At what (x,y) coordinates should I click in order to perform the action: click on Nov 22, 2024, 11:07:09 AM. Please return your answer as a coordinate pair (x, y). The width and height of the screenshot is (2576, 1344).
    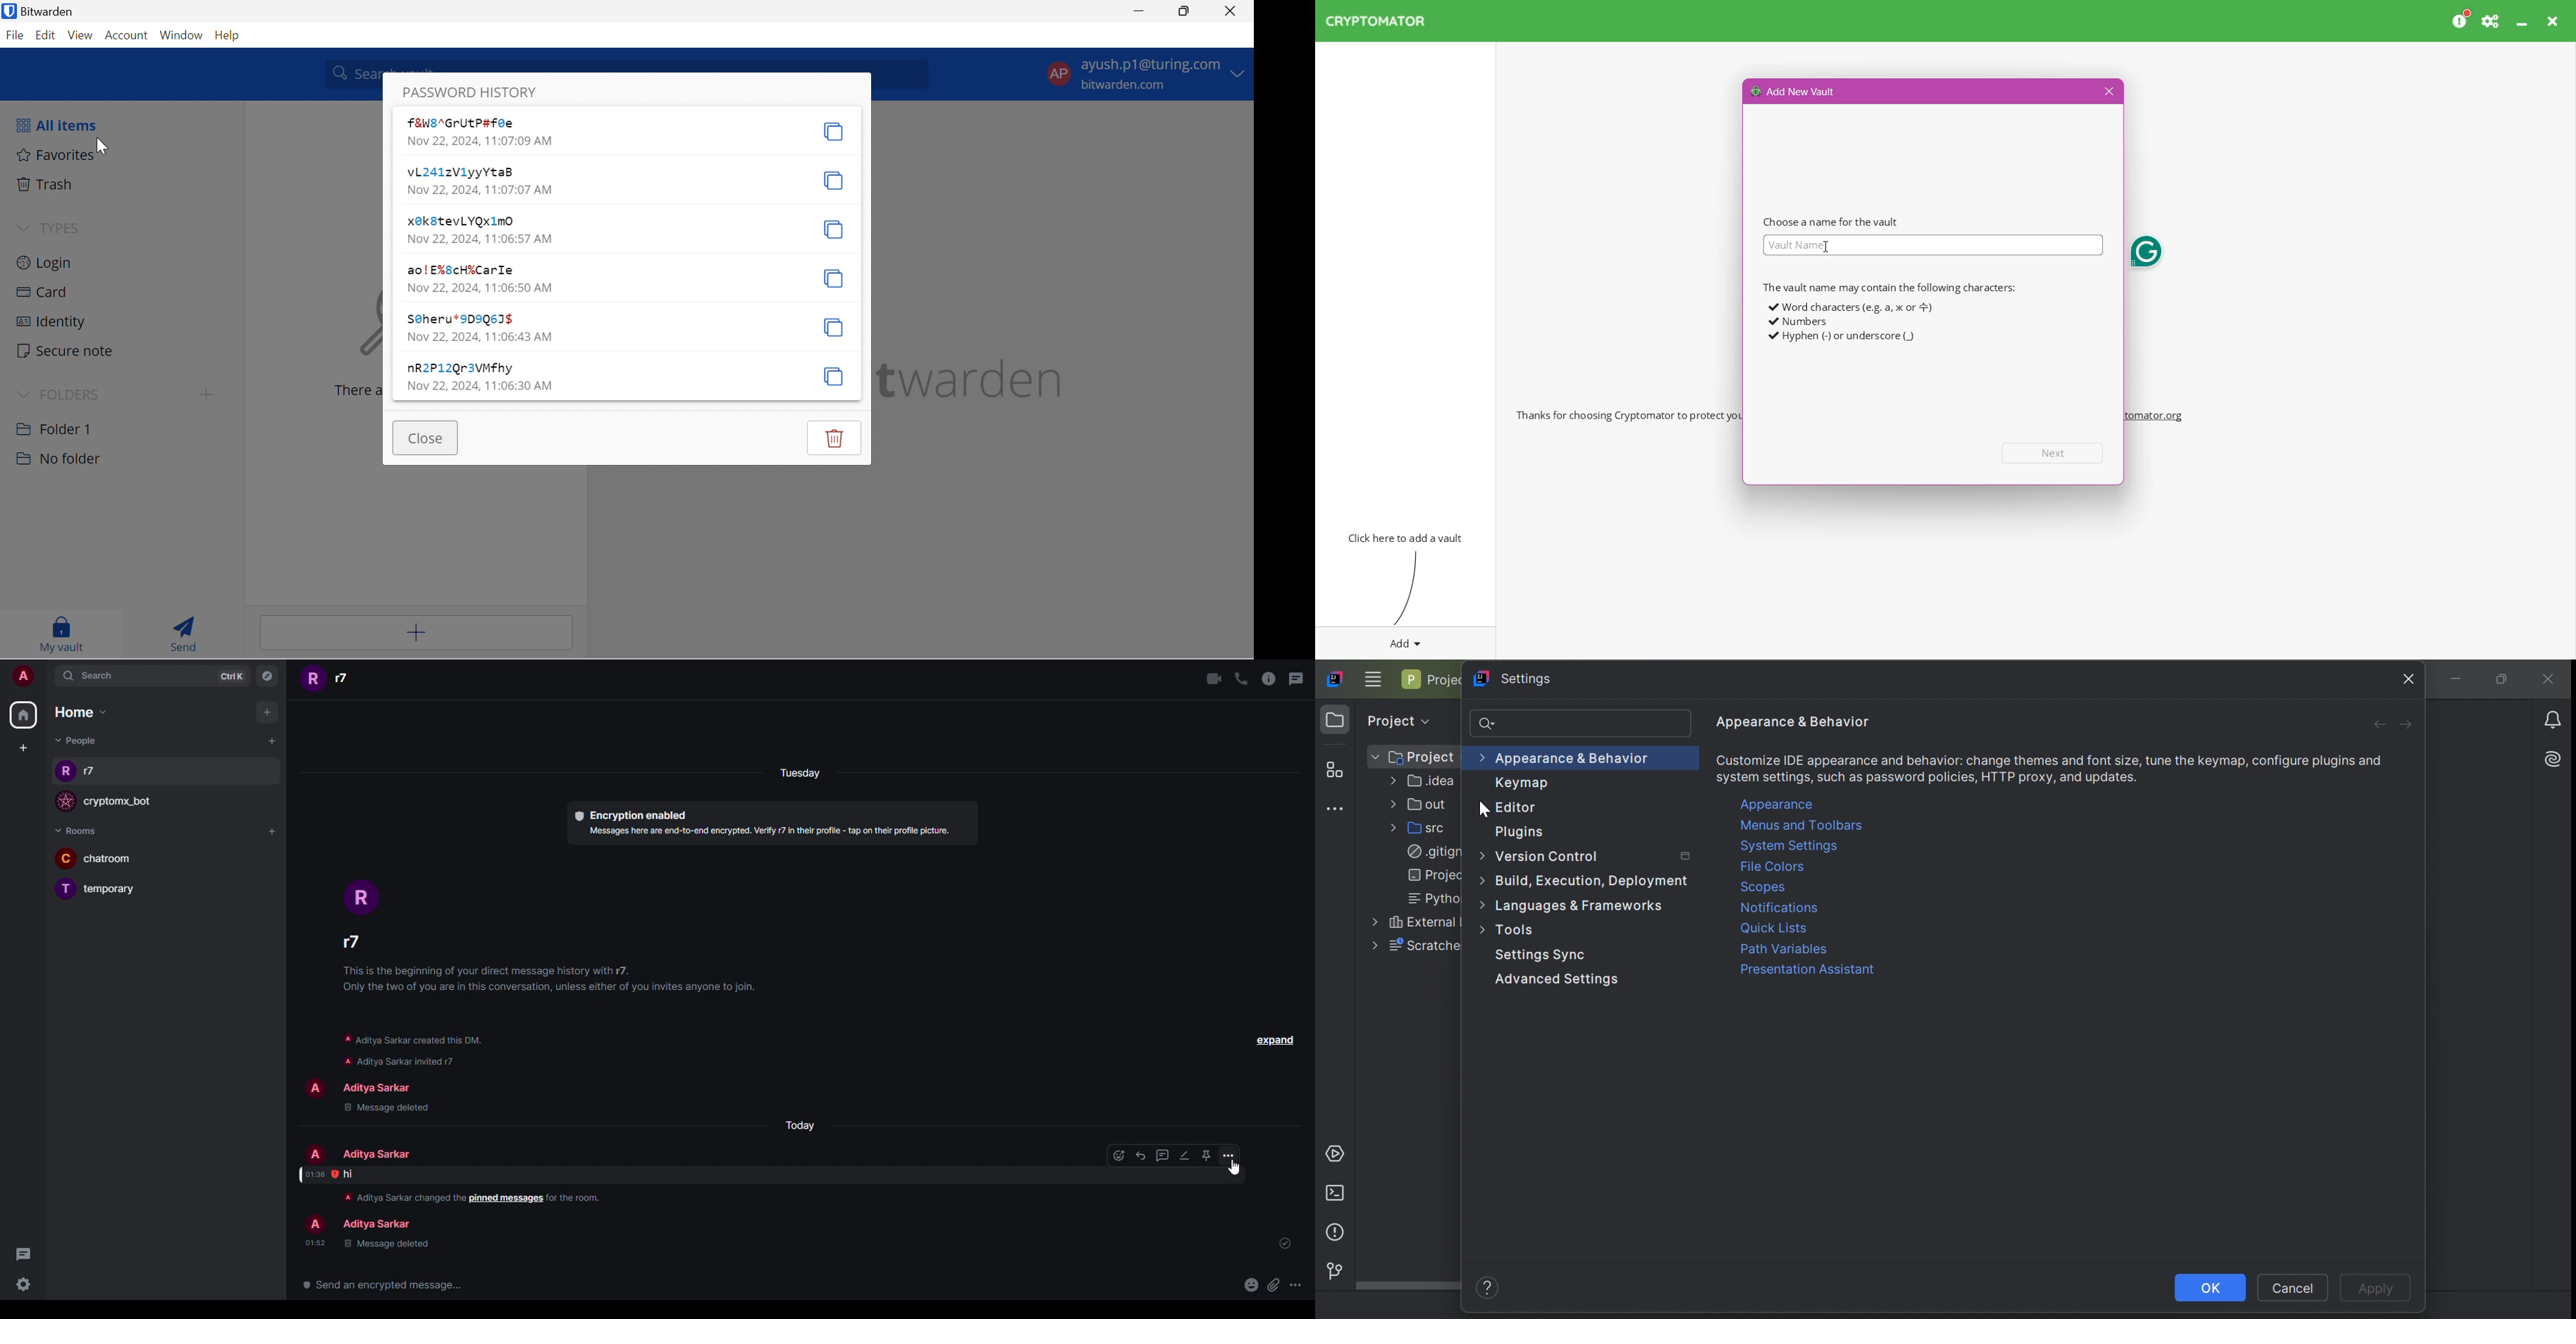
    Looking at the image, I should click on (481, 141).